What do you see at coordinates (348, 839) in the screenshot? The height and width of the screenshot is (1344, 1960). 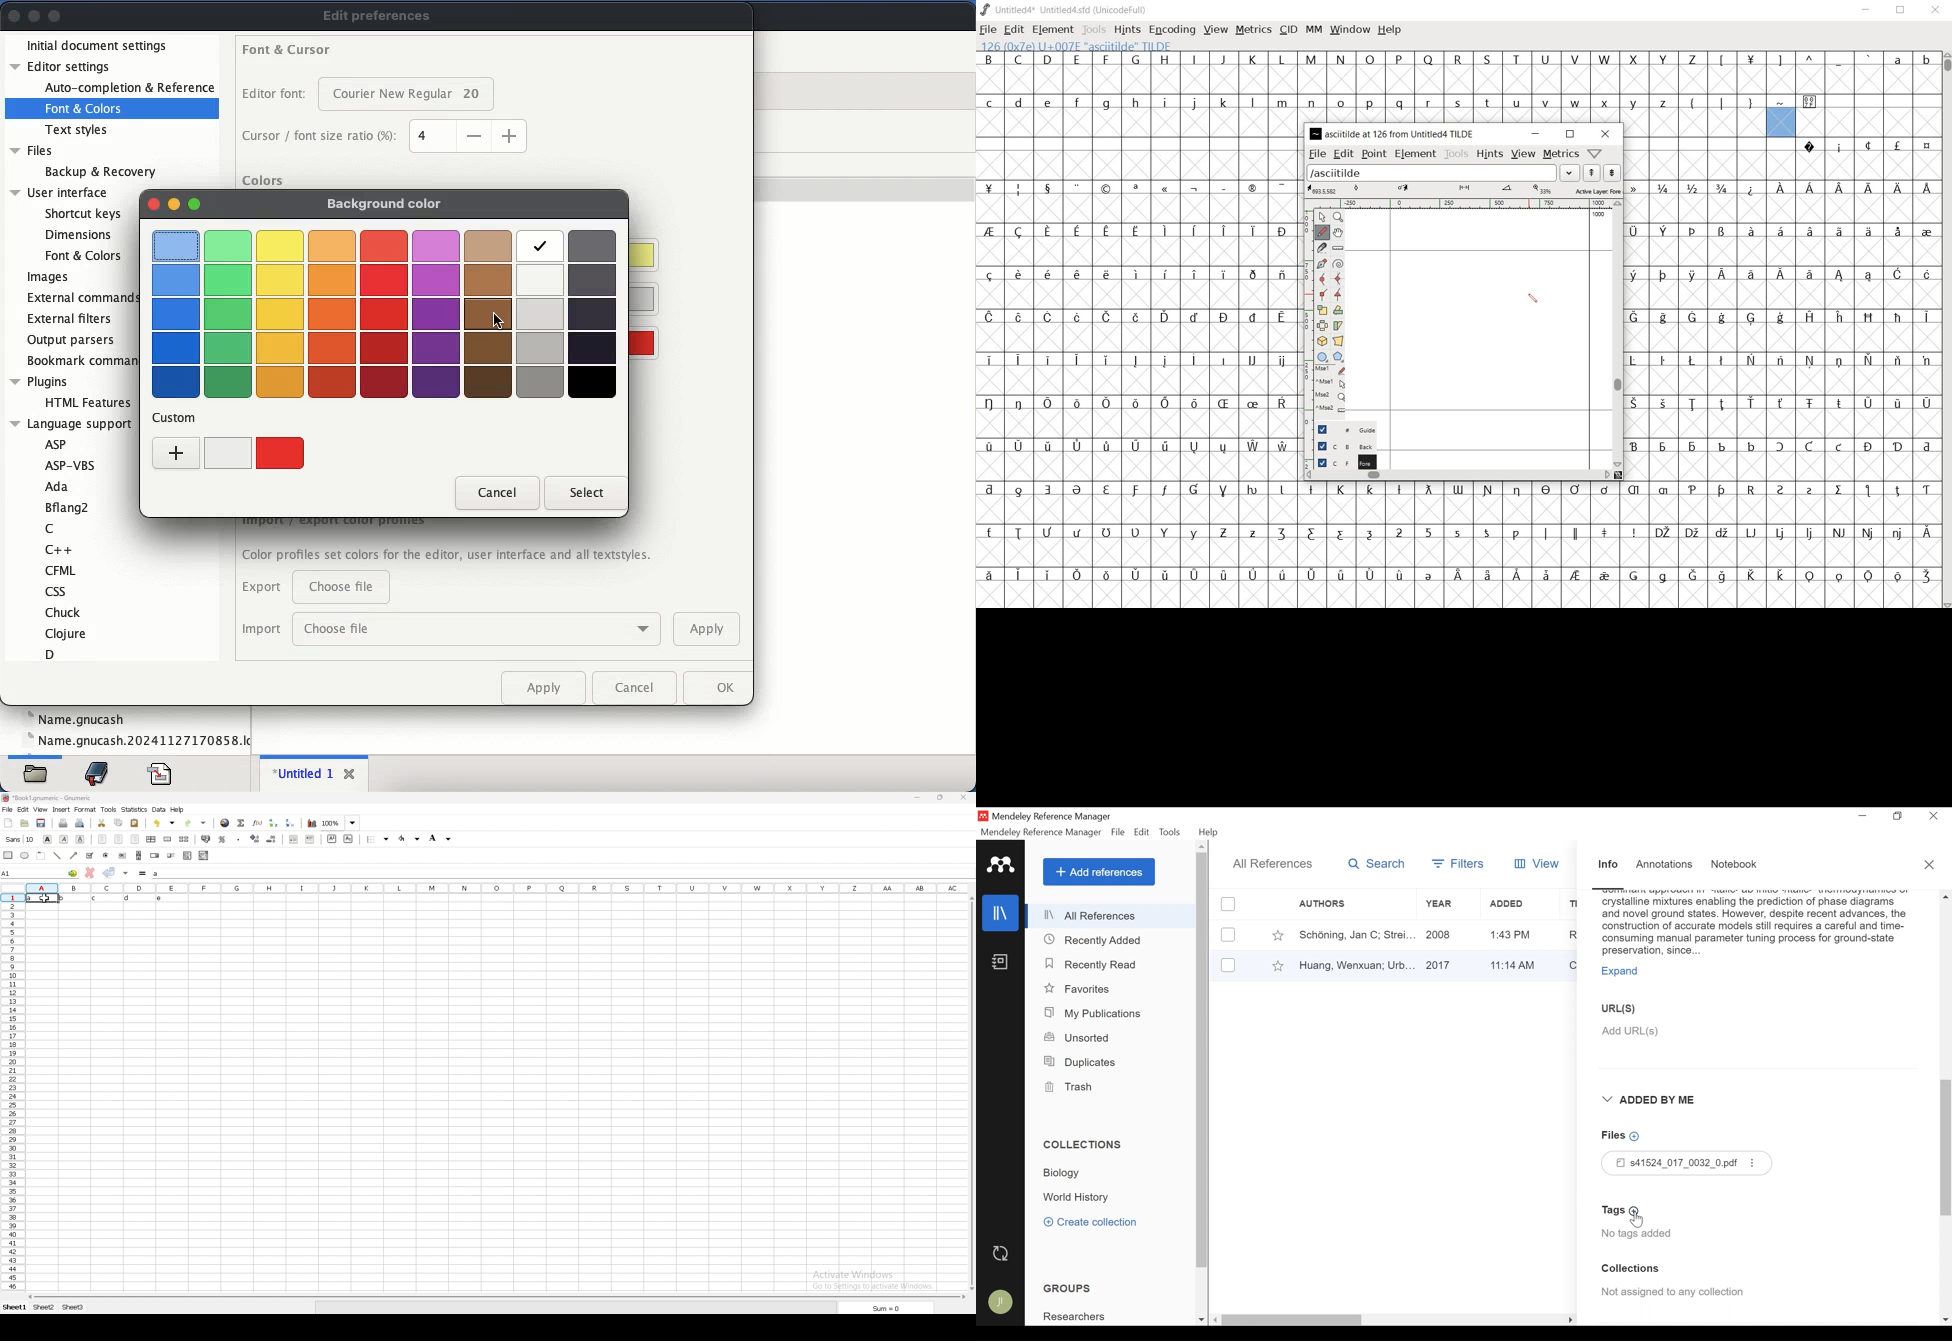 I see `subscript` at bounding box center [348, 839].